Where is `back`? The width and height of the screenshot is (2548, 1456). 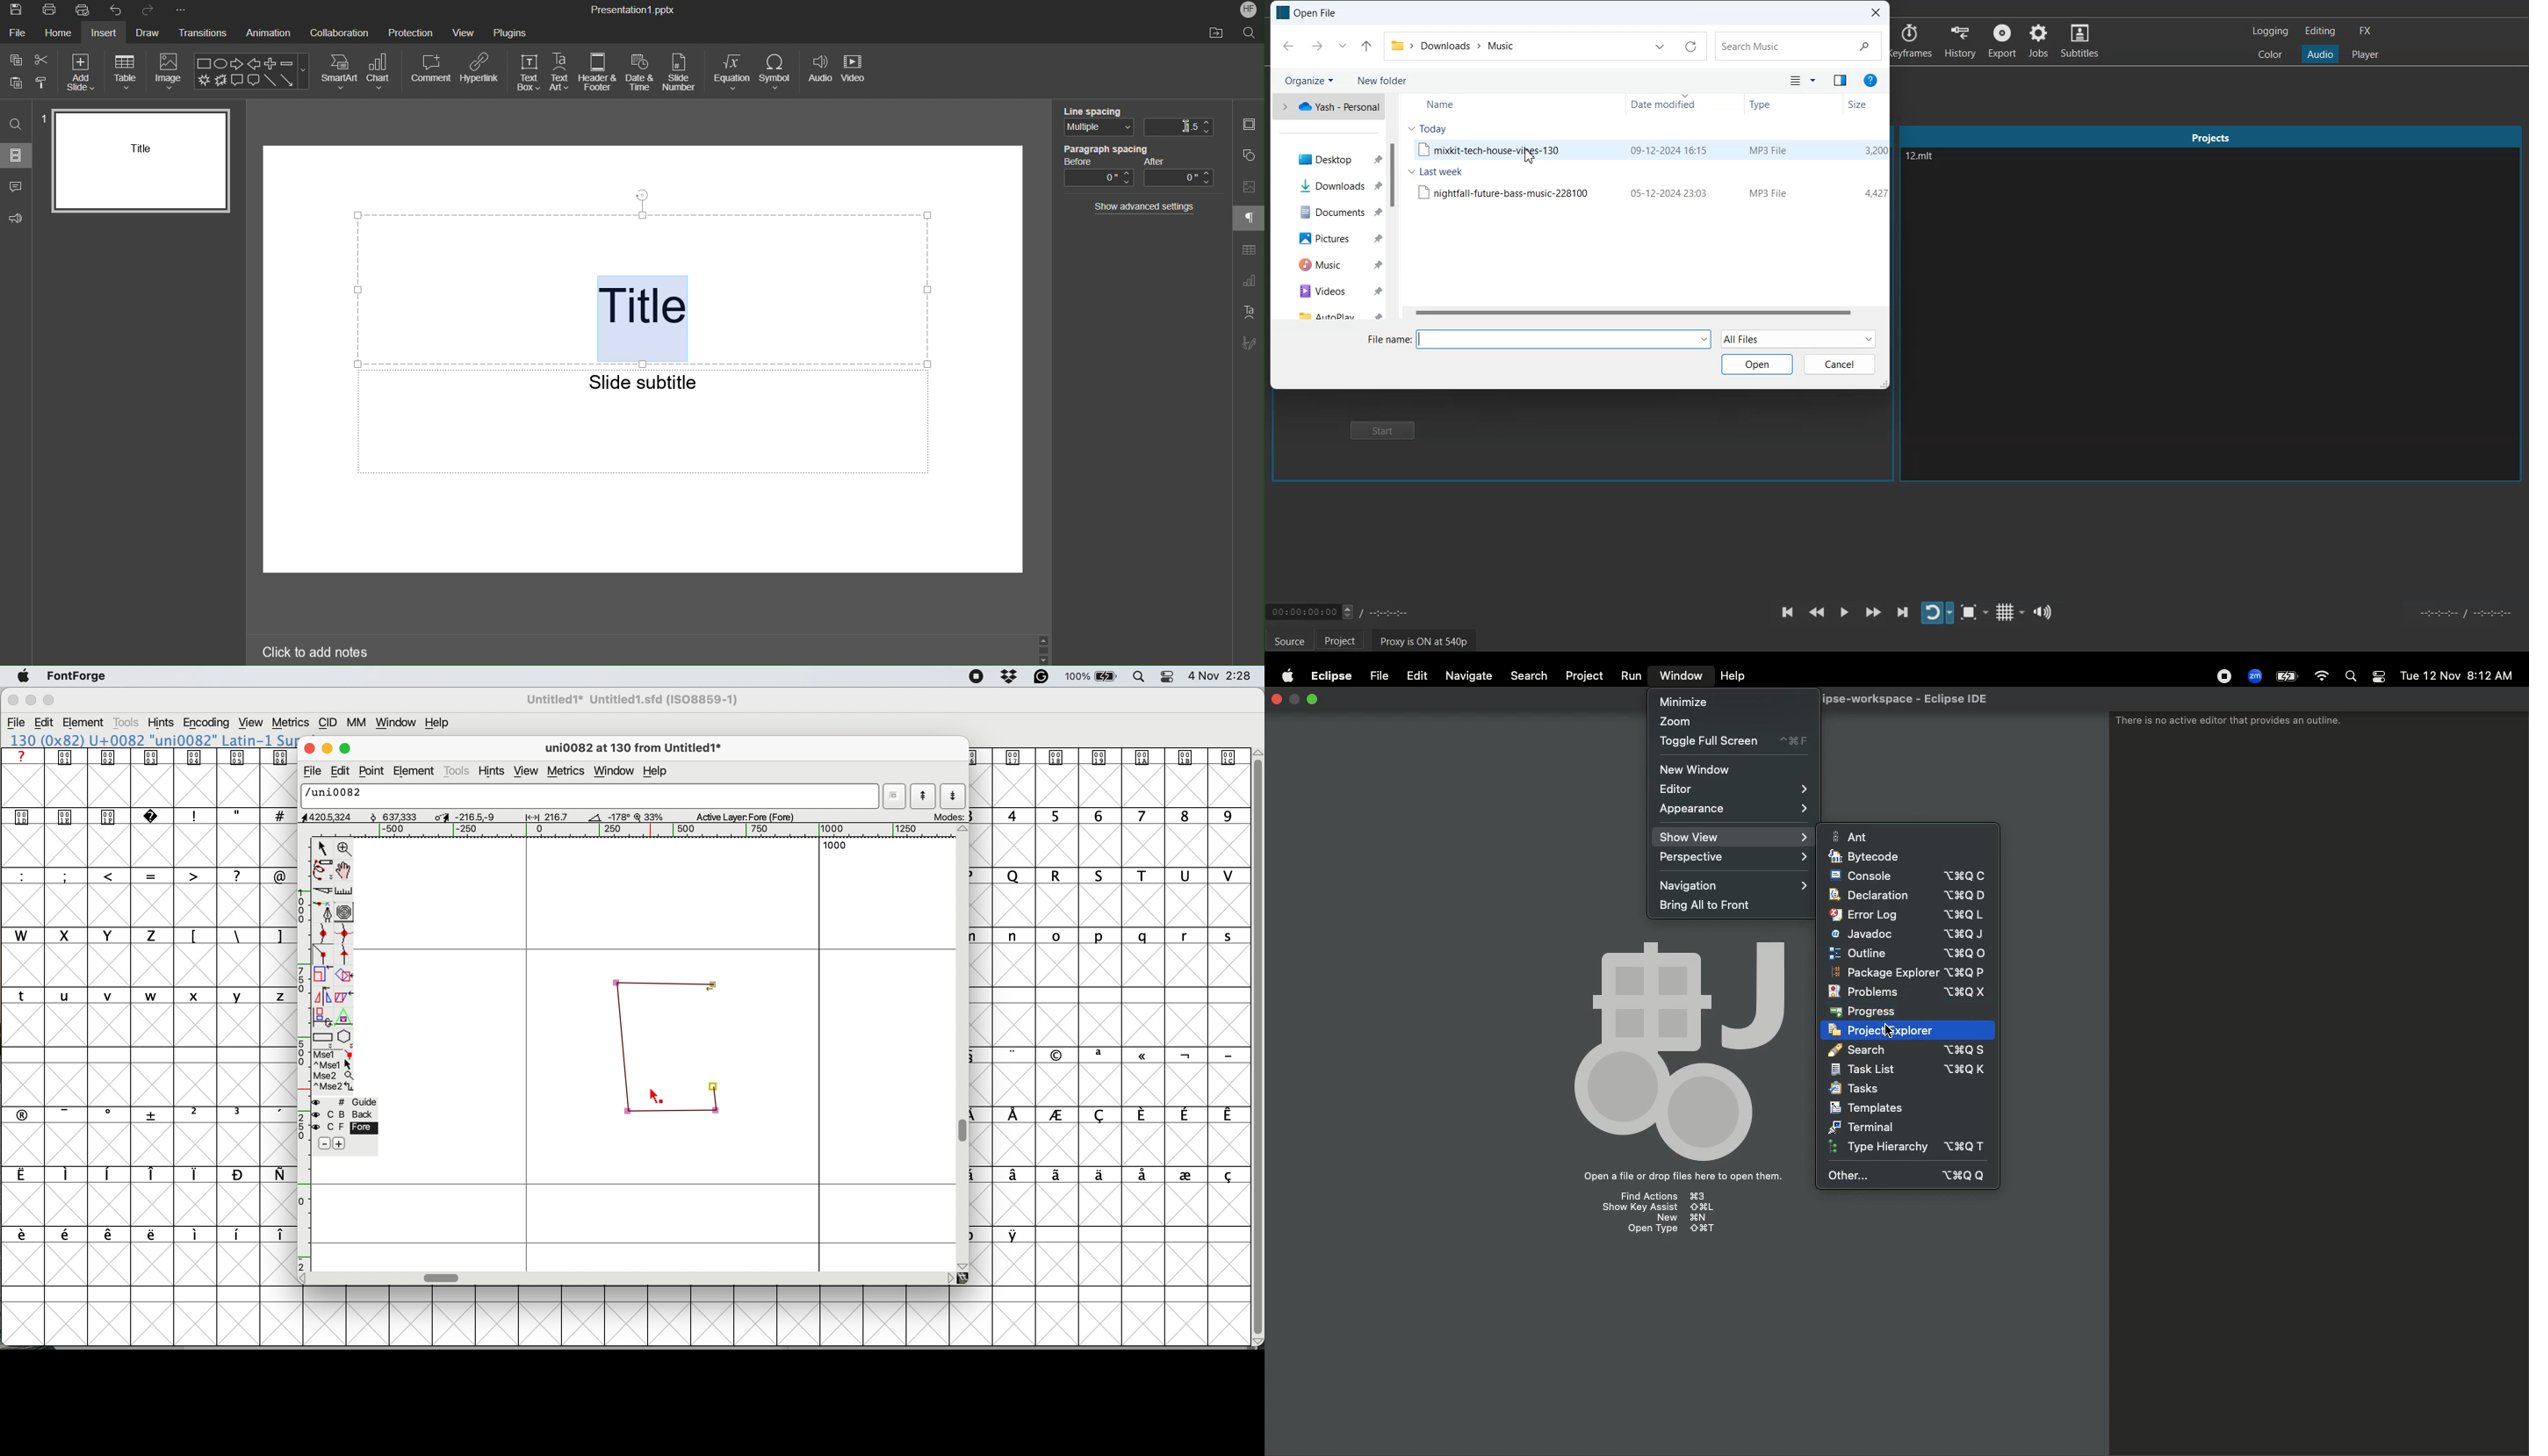 back is located at coordinates (346, 1114).